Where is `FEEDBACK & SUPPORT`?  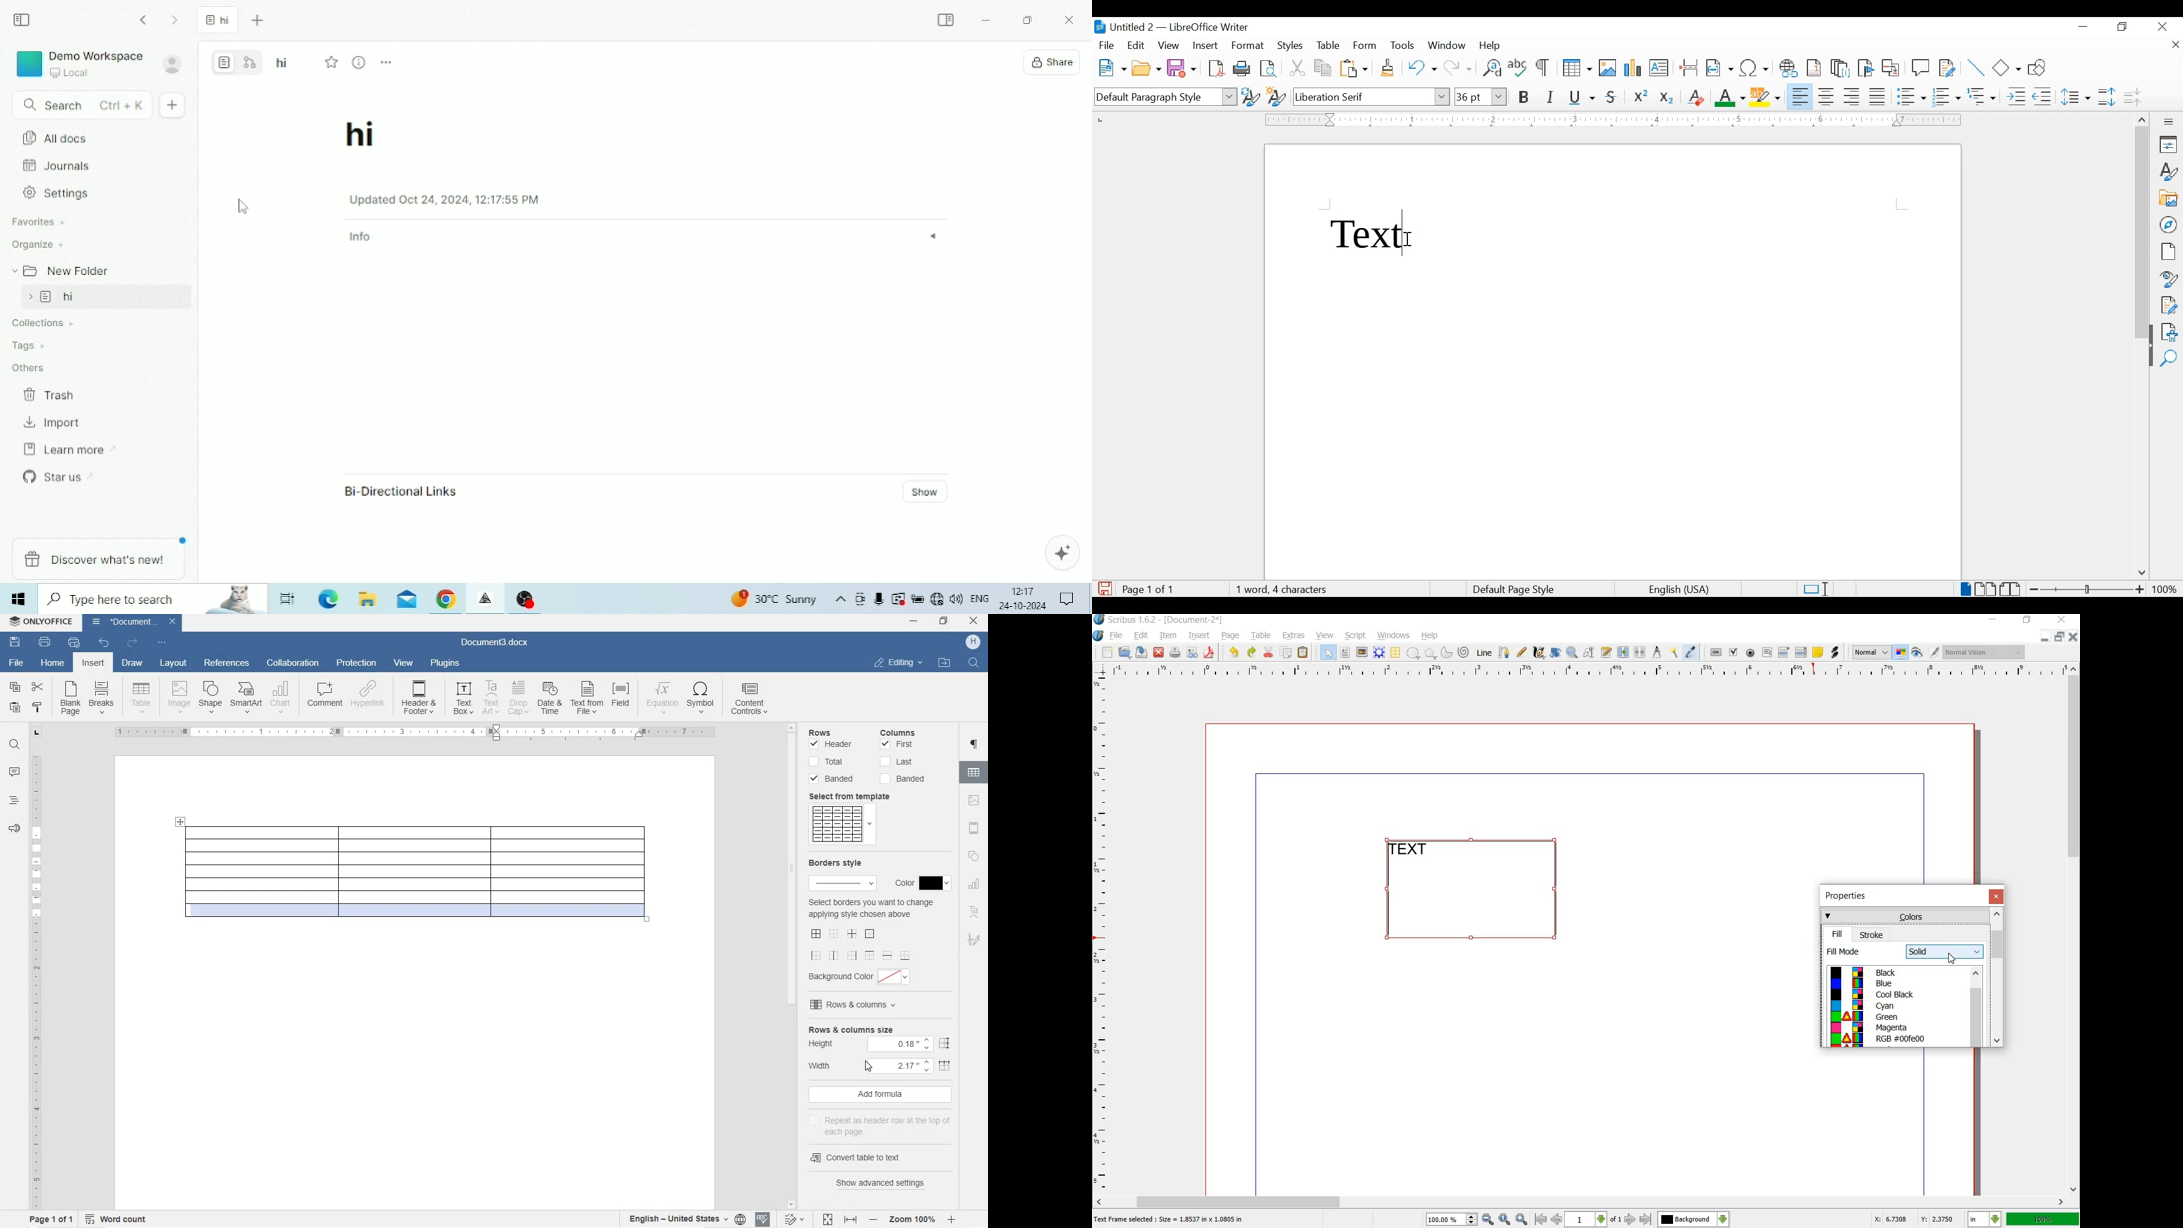 FEEDBACK & SUPPORT is located at coordinates (13, 829).